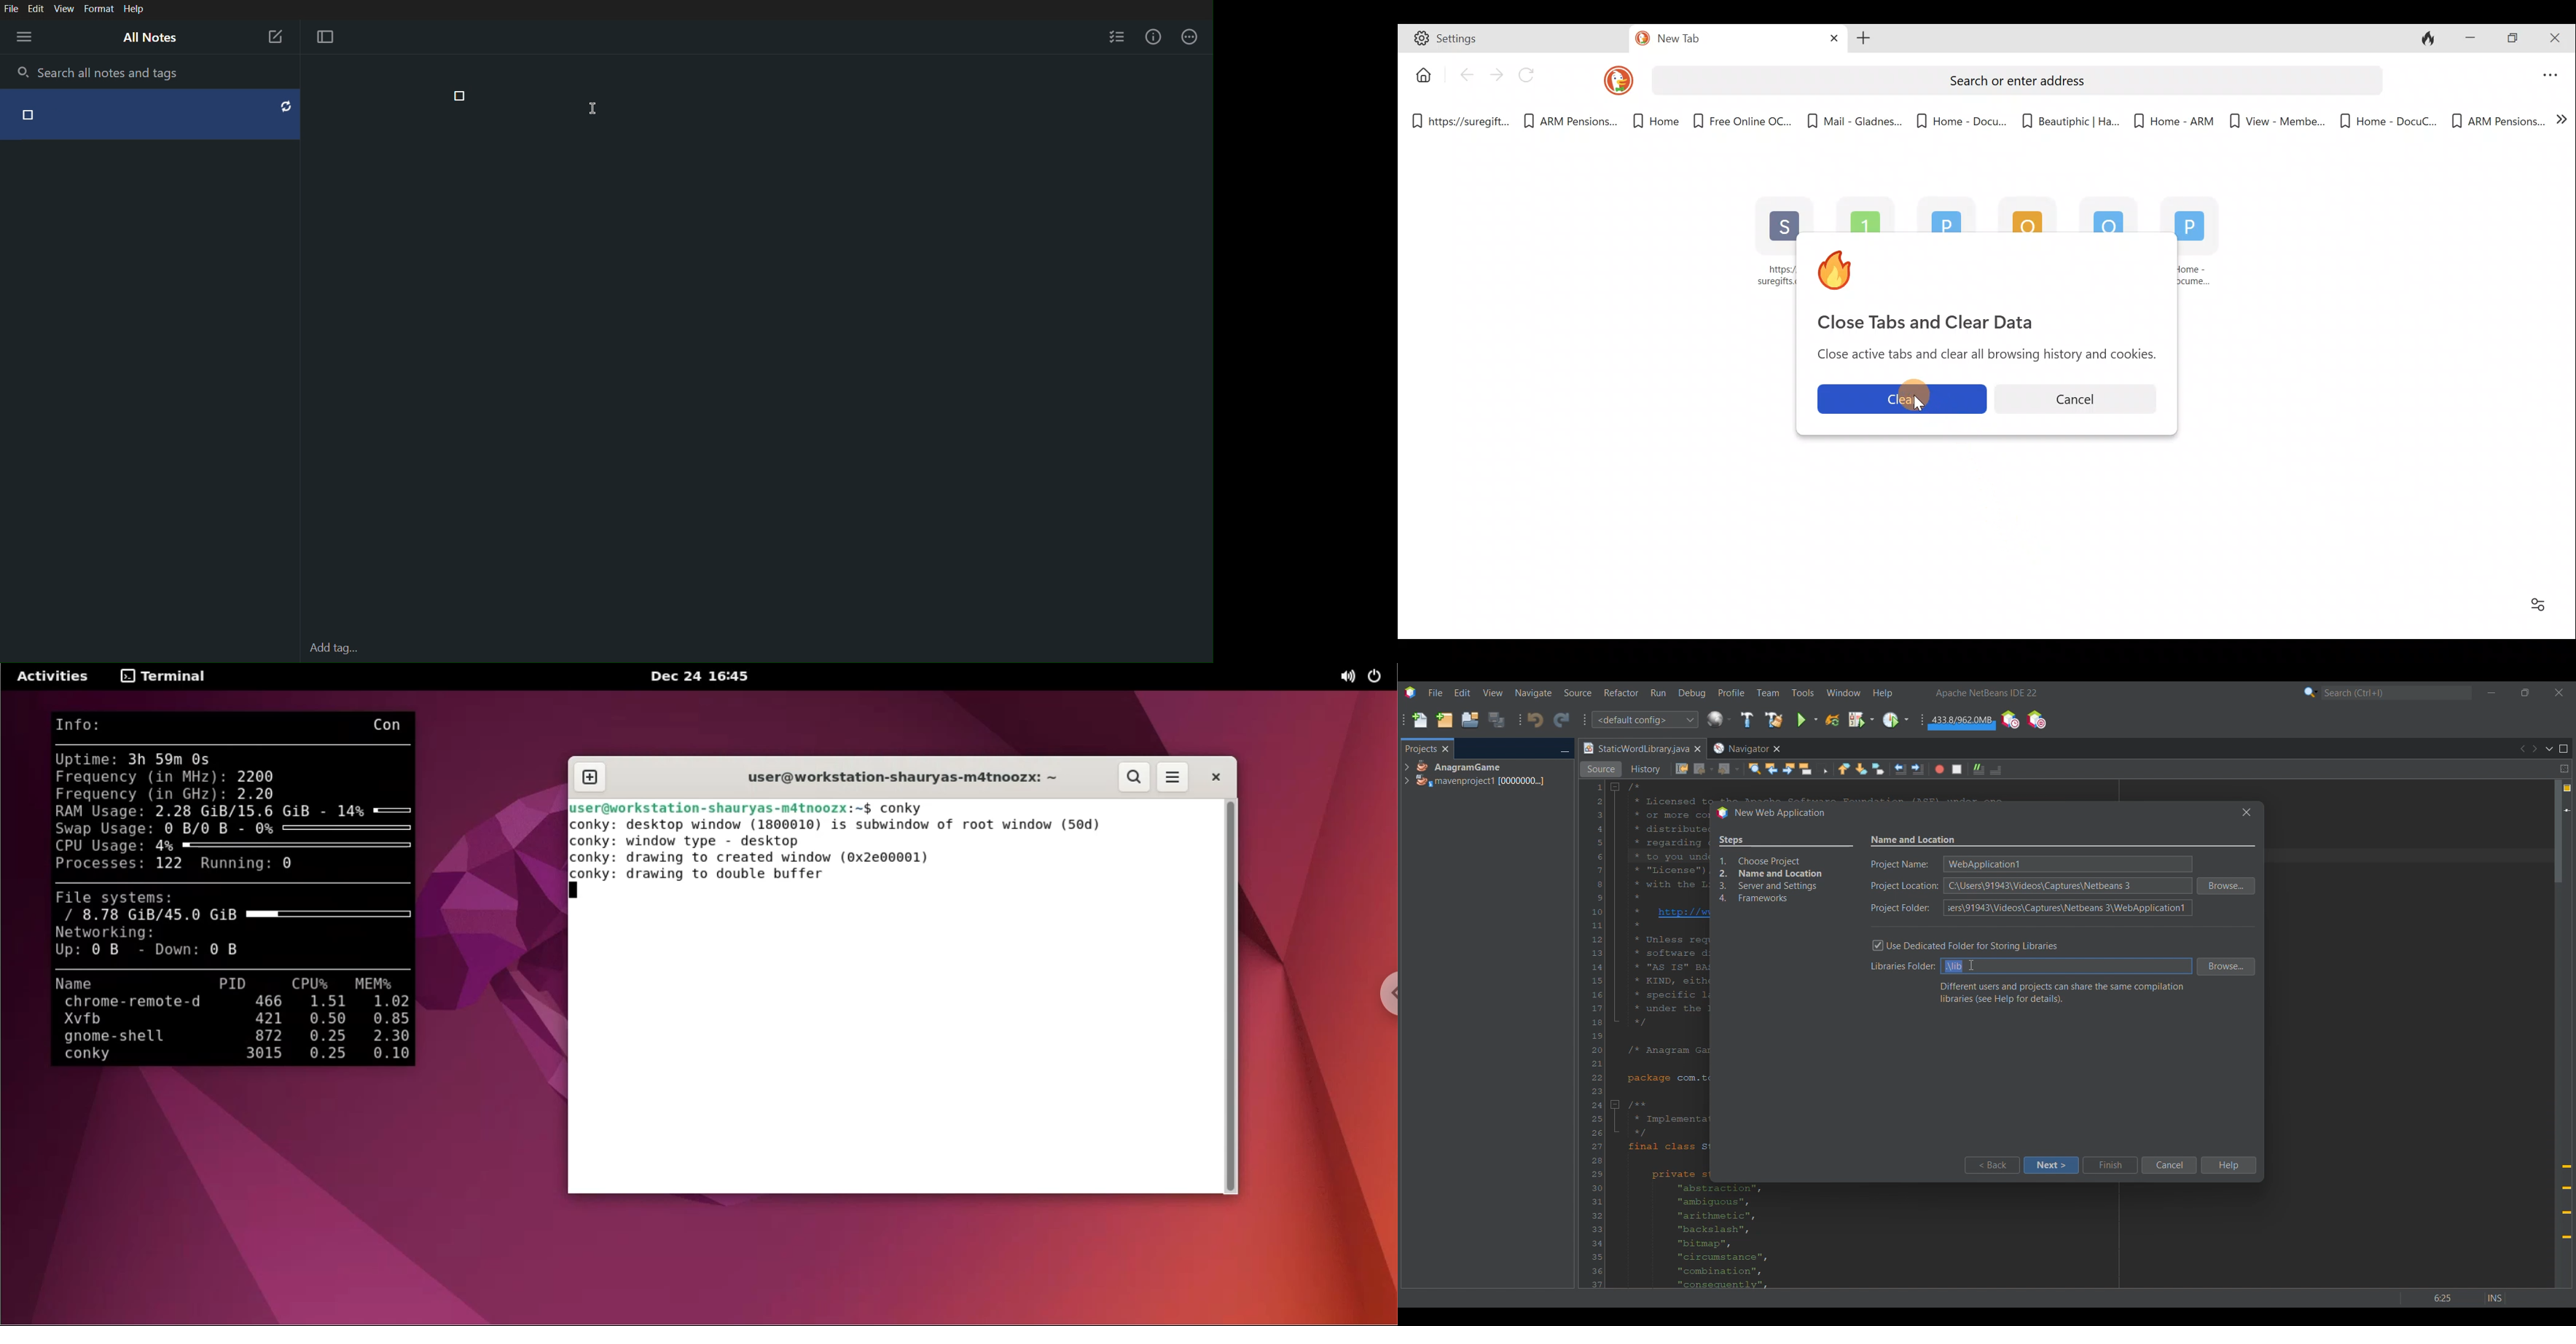 The image size is (2576, 1344). What do you see at coordinates (1567, 122) in the screenshot?
I see `ARM Pensions.` at bounding box center [1567, 122].